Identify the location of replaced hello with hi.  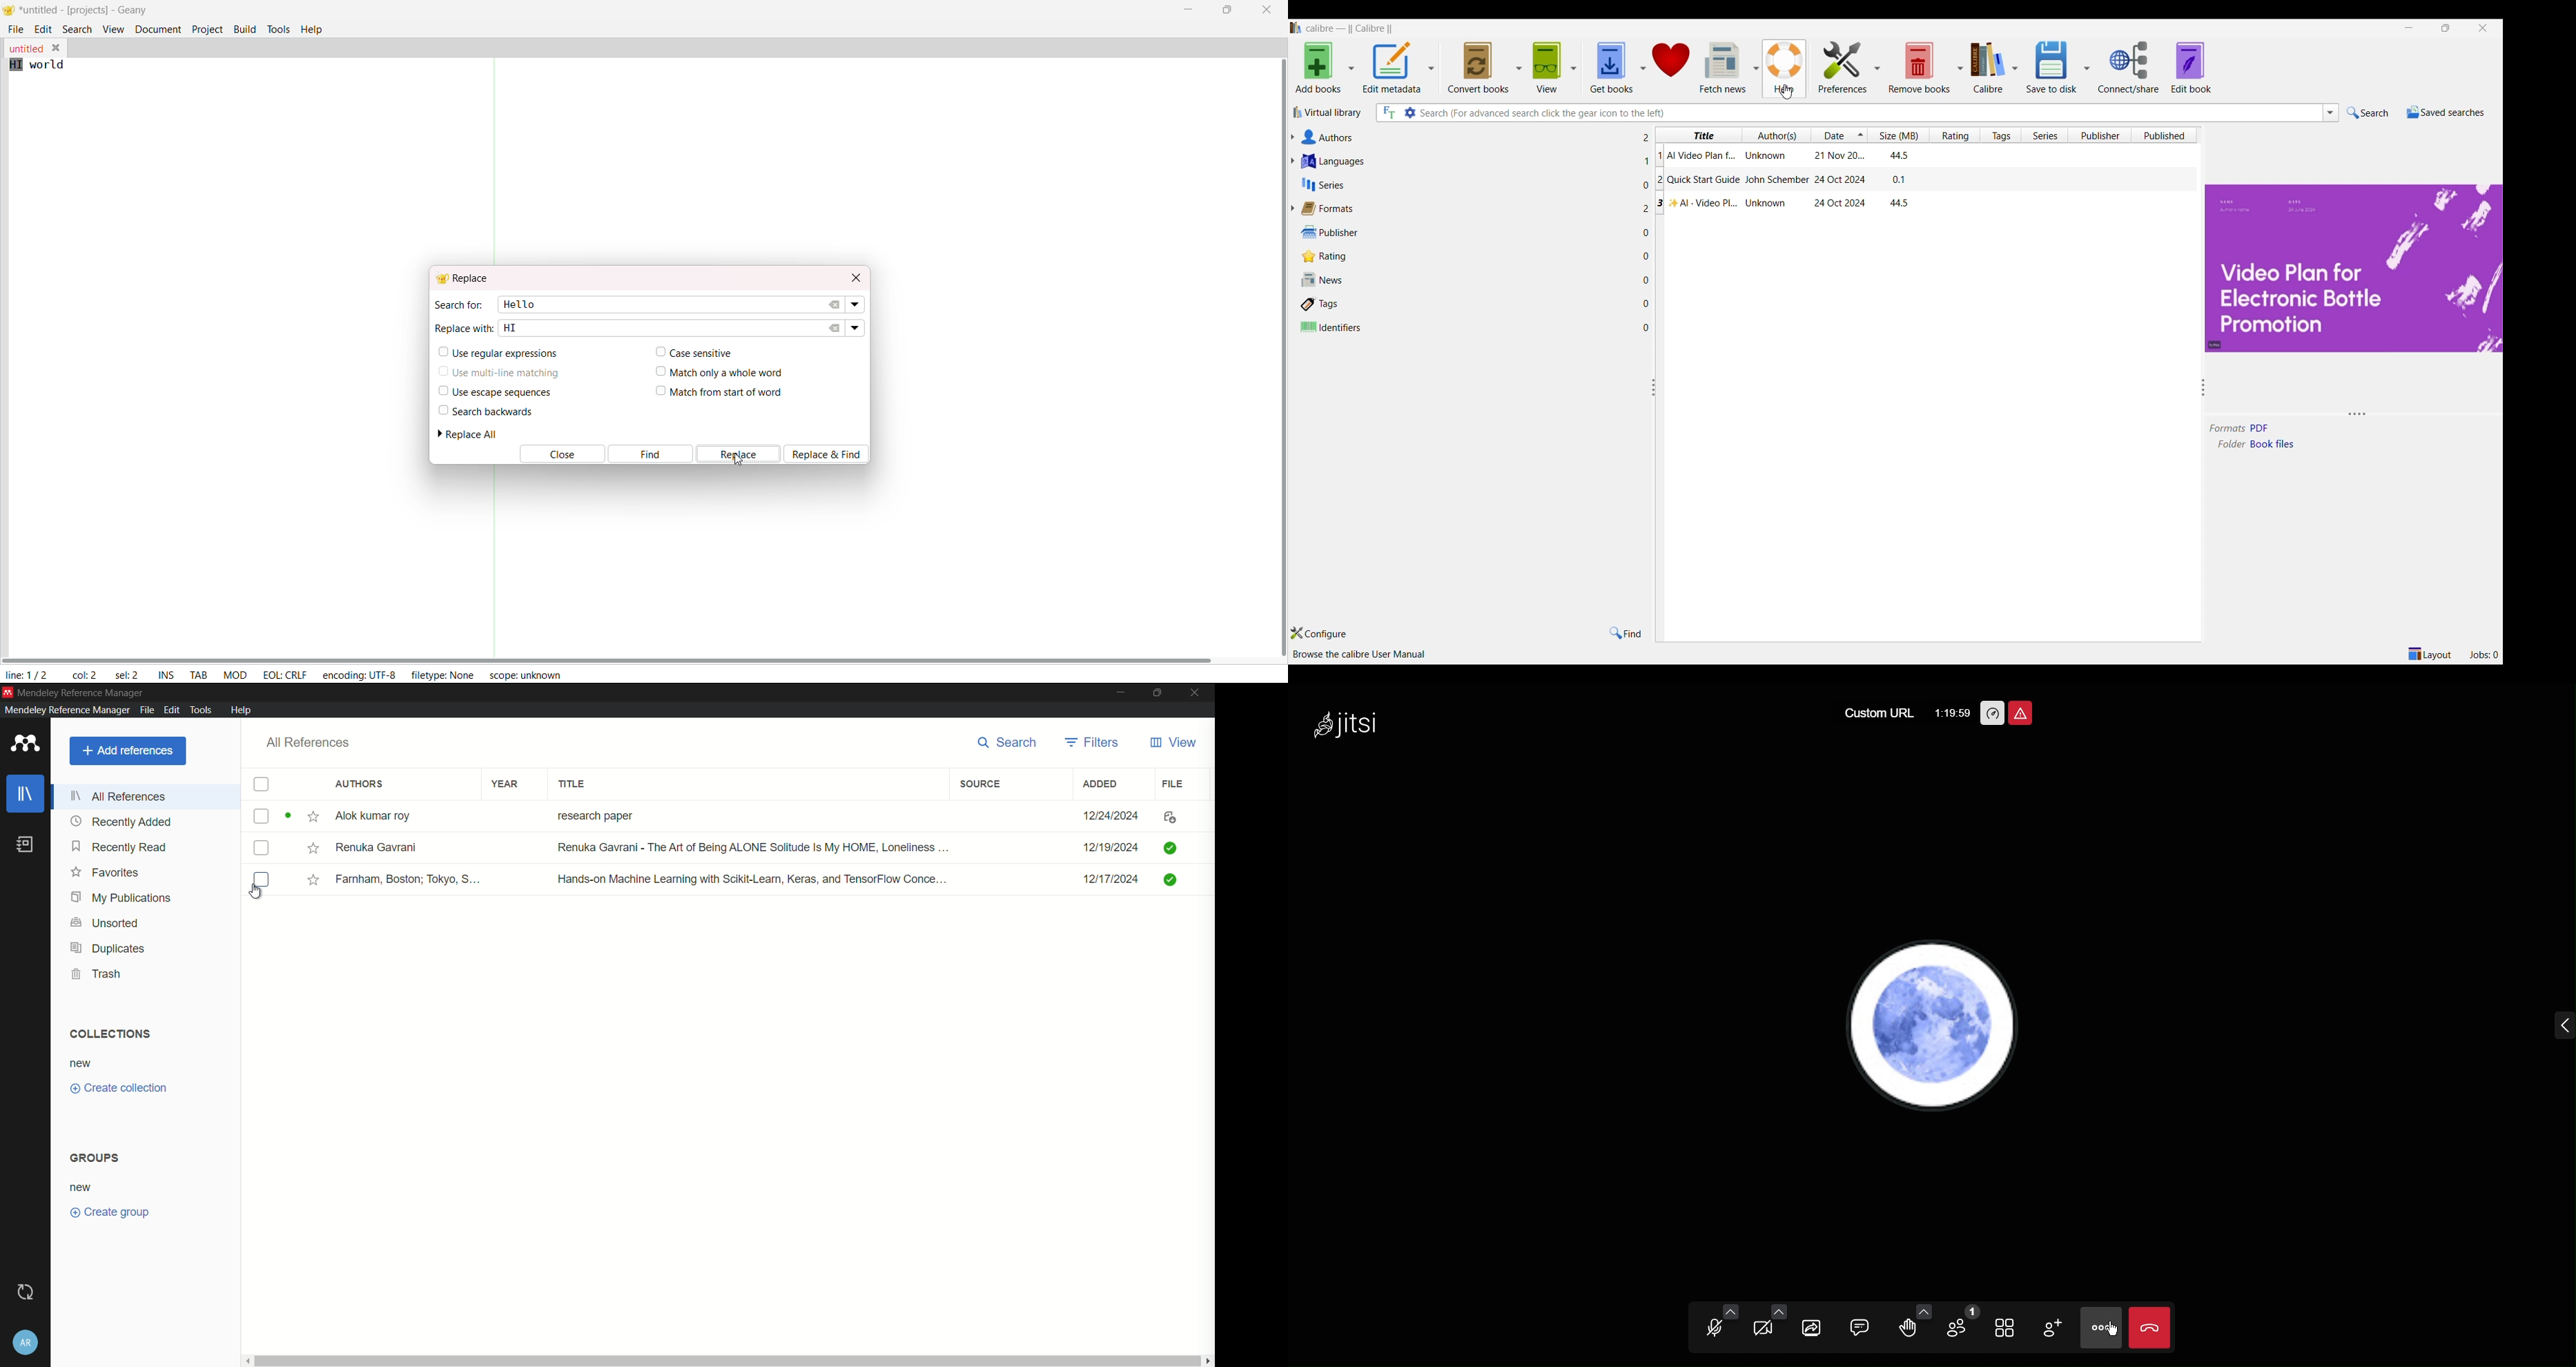
(16, 65).